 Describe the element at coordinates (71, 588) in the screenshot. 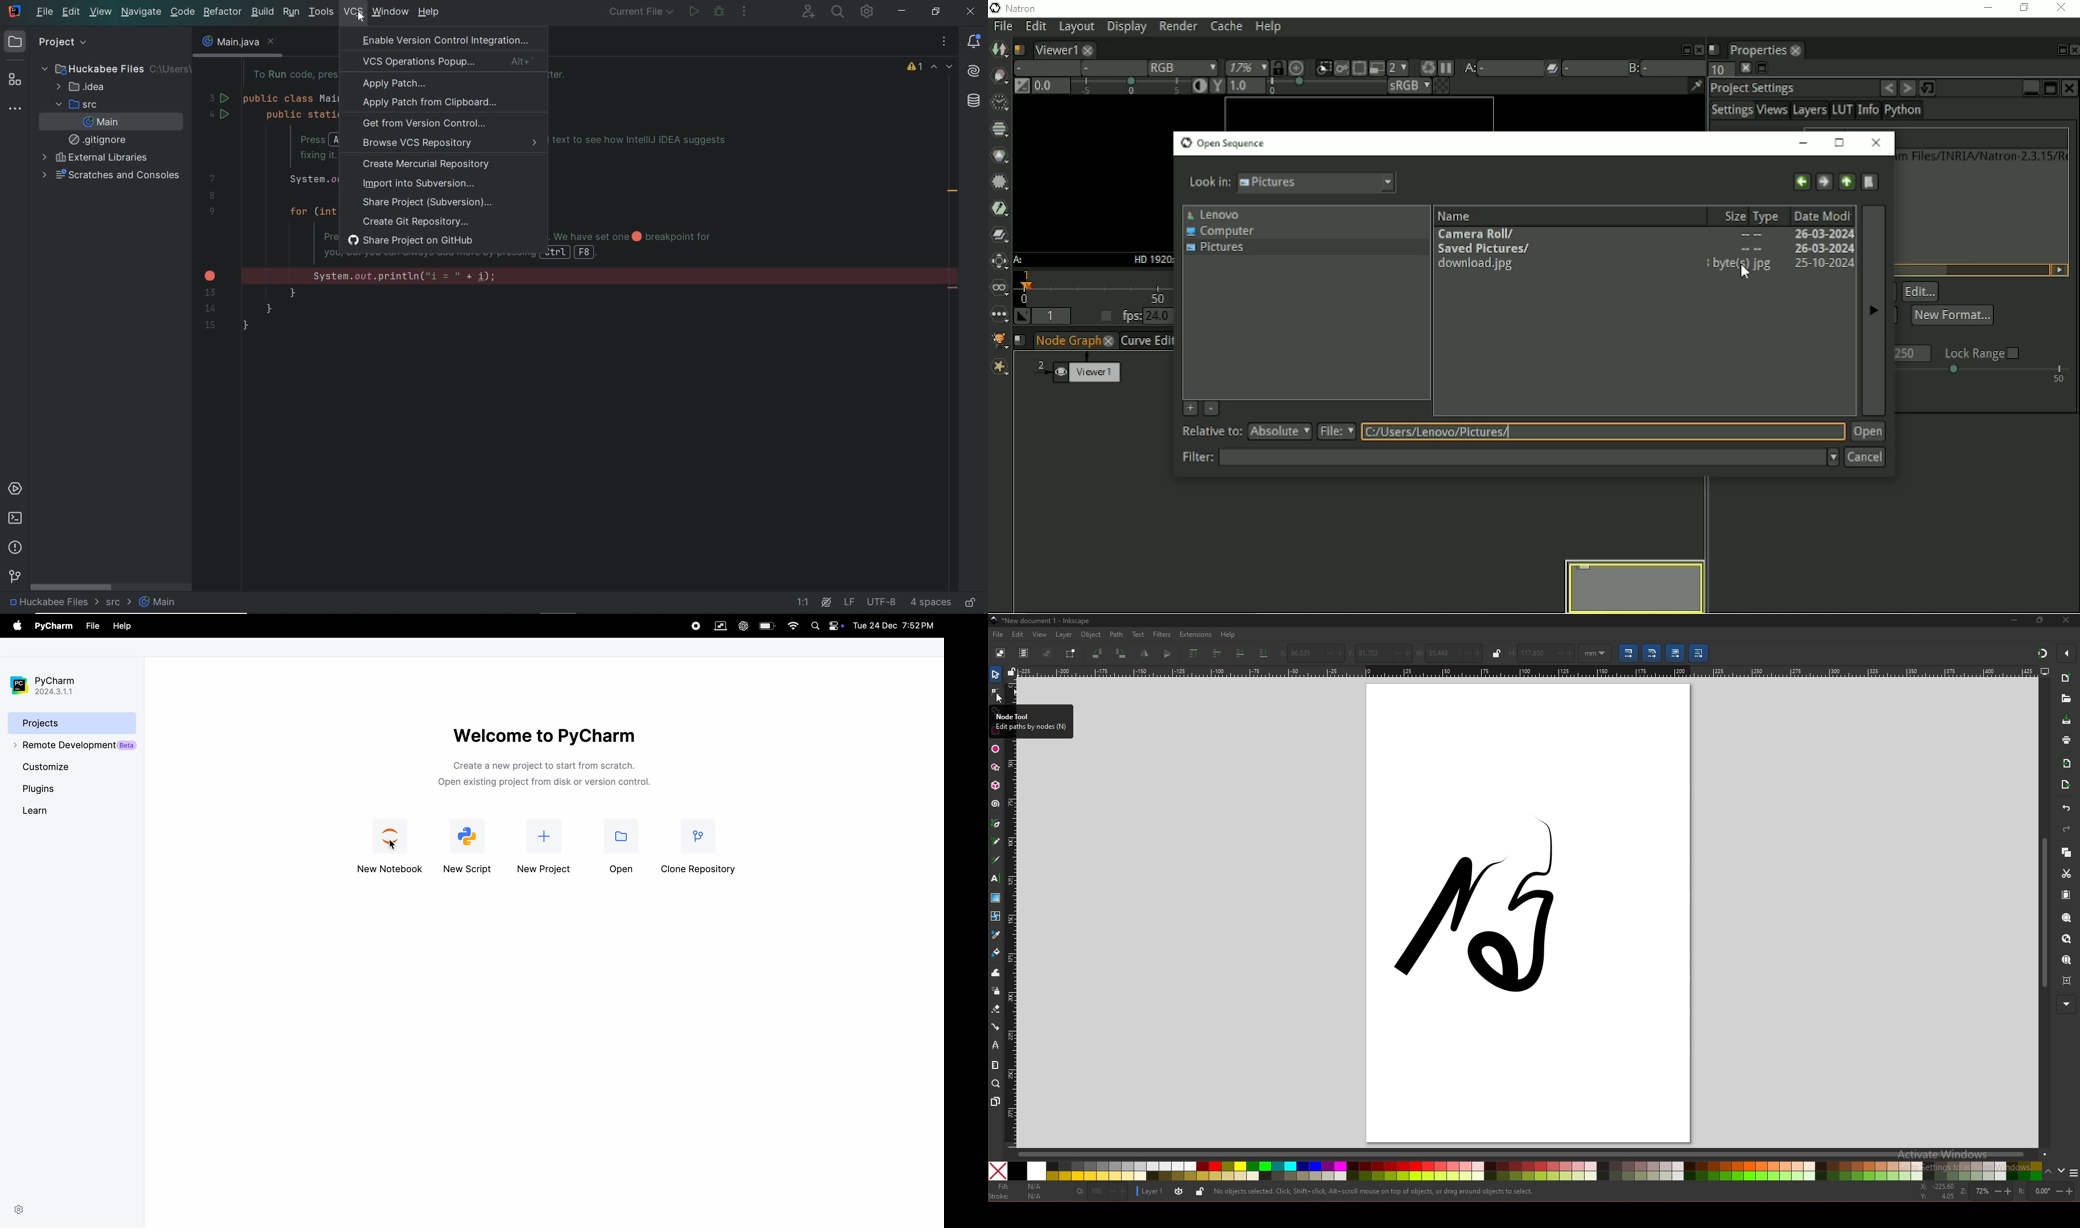

I see `scrollbar` at that location.